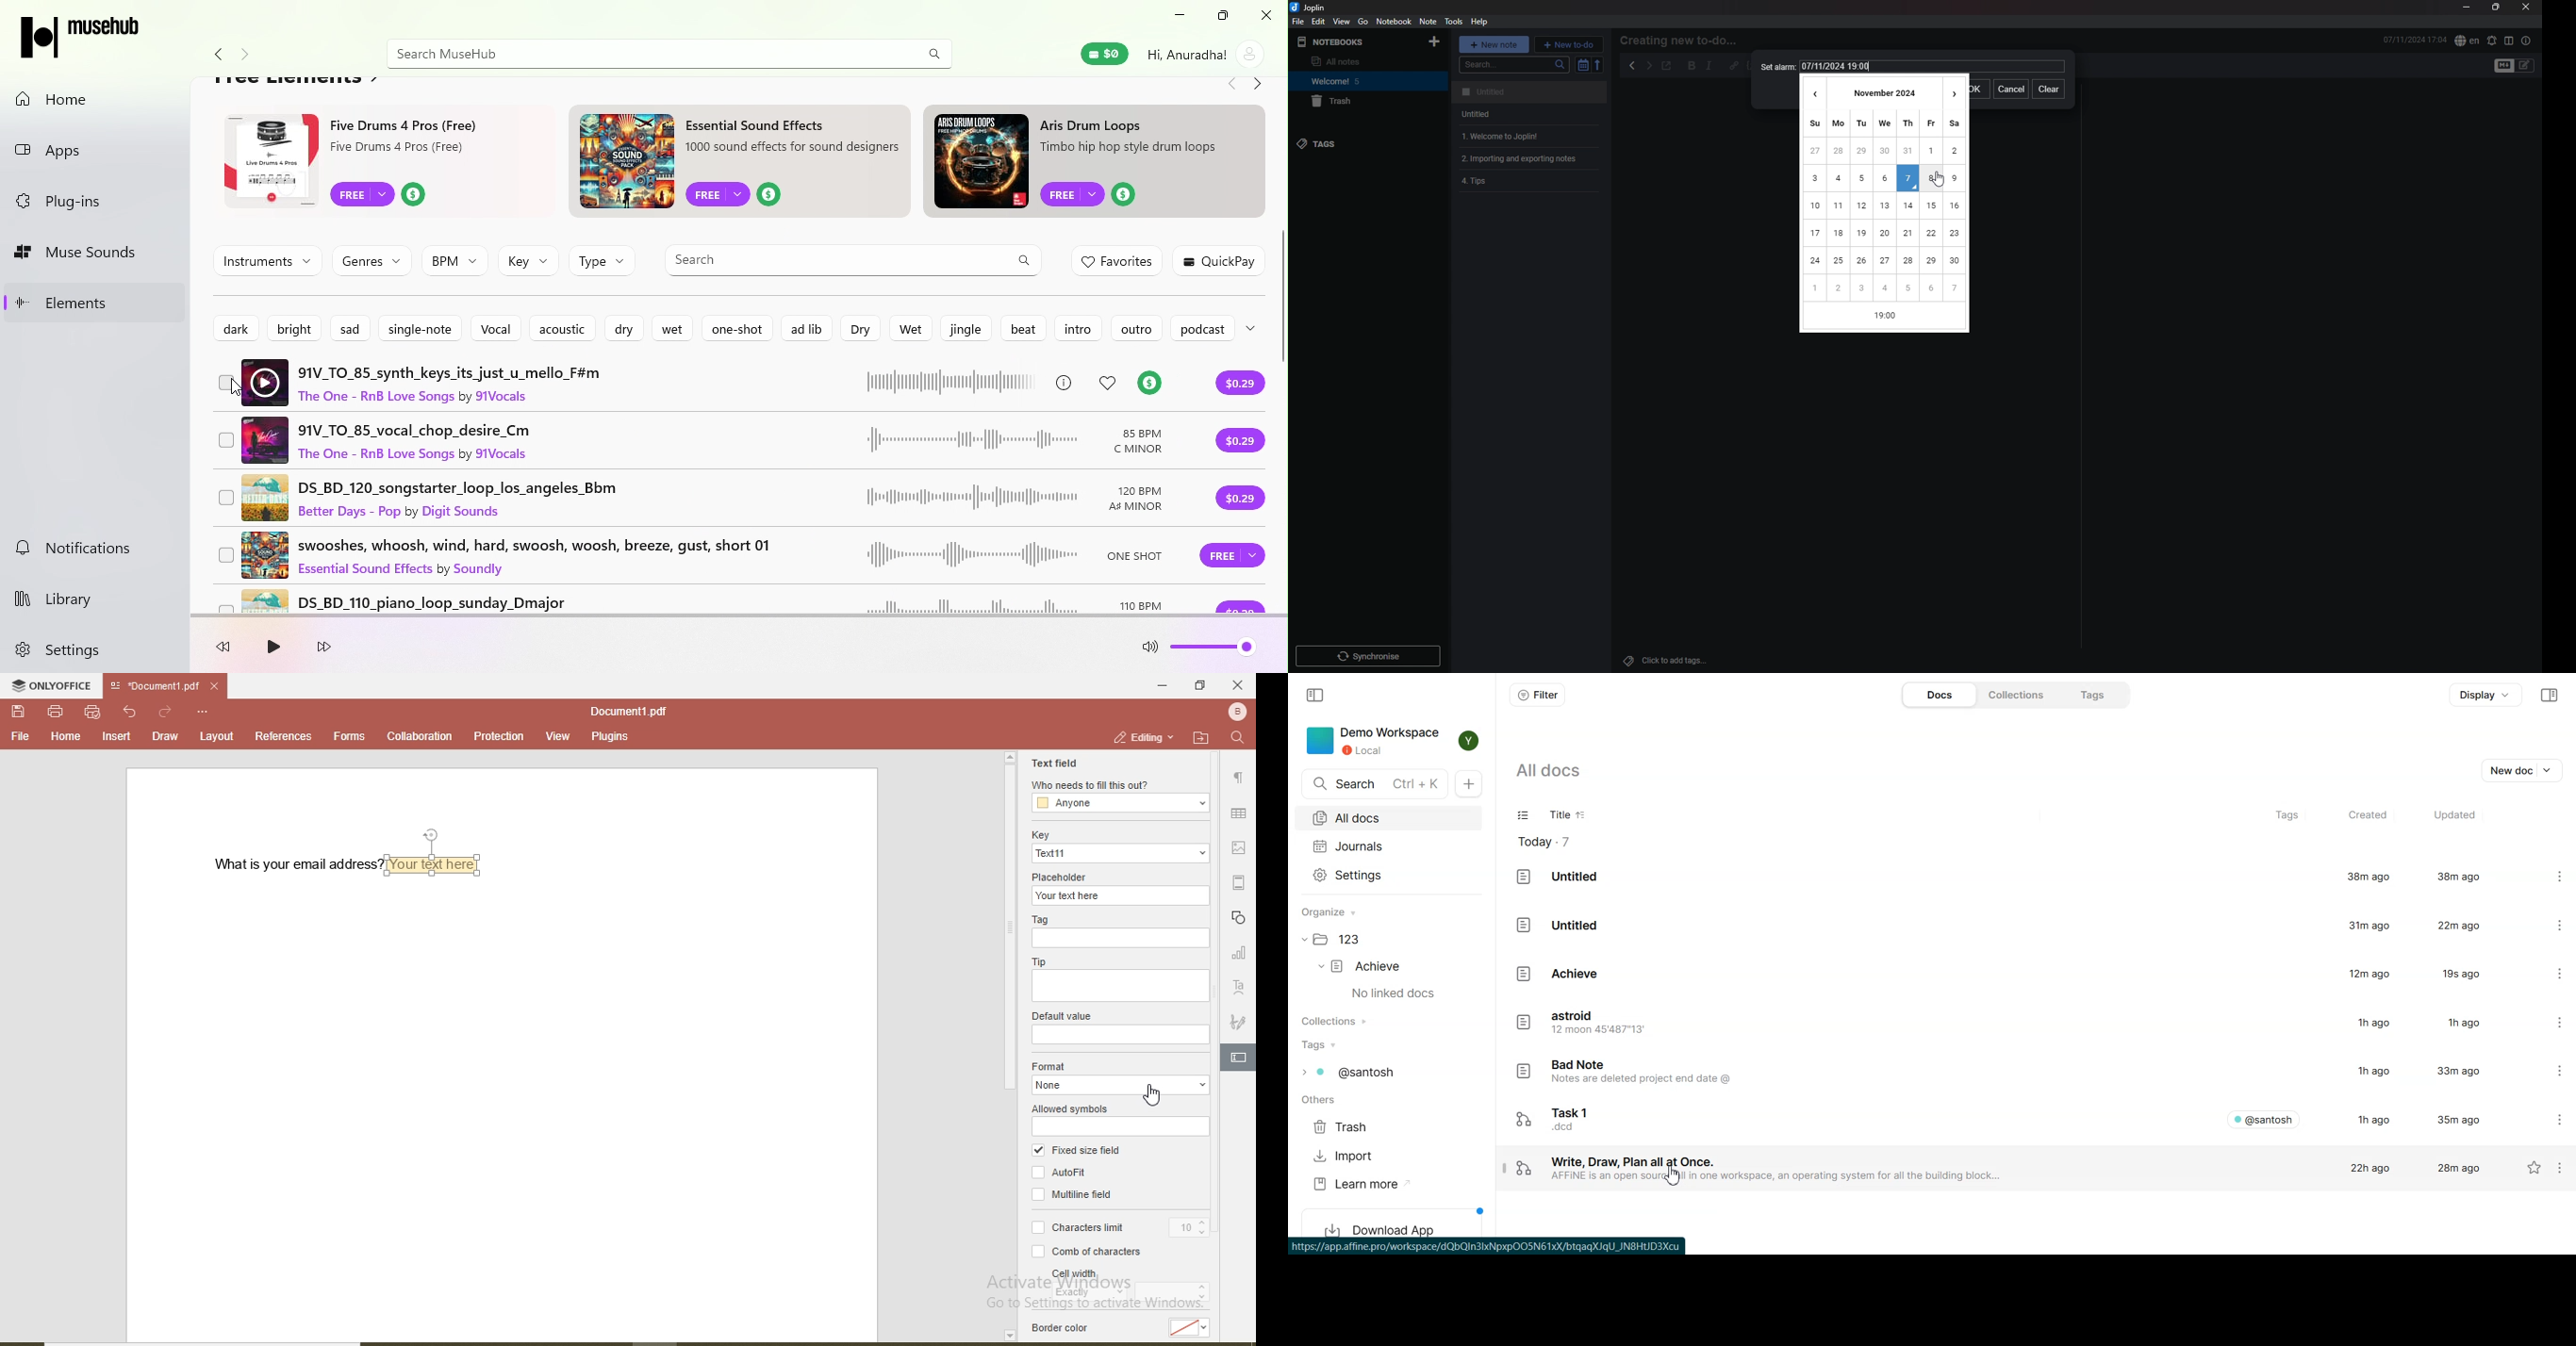 The width and height of the screenshot is (2576, 1372). What do you see at coordinates (2548, 695) in the screenshot?
I see `Collapse sidebar` at bounding box center [2548, 695].